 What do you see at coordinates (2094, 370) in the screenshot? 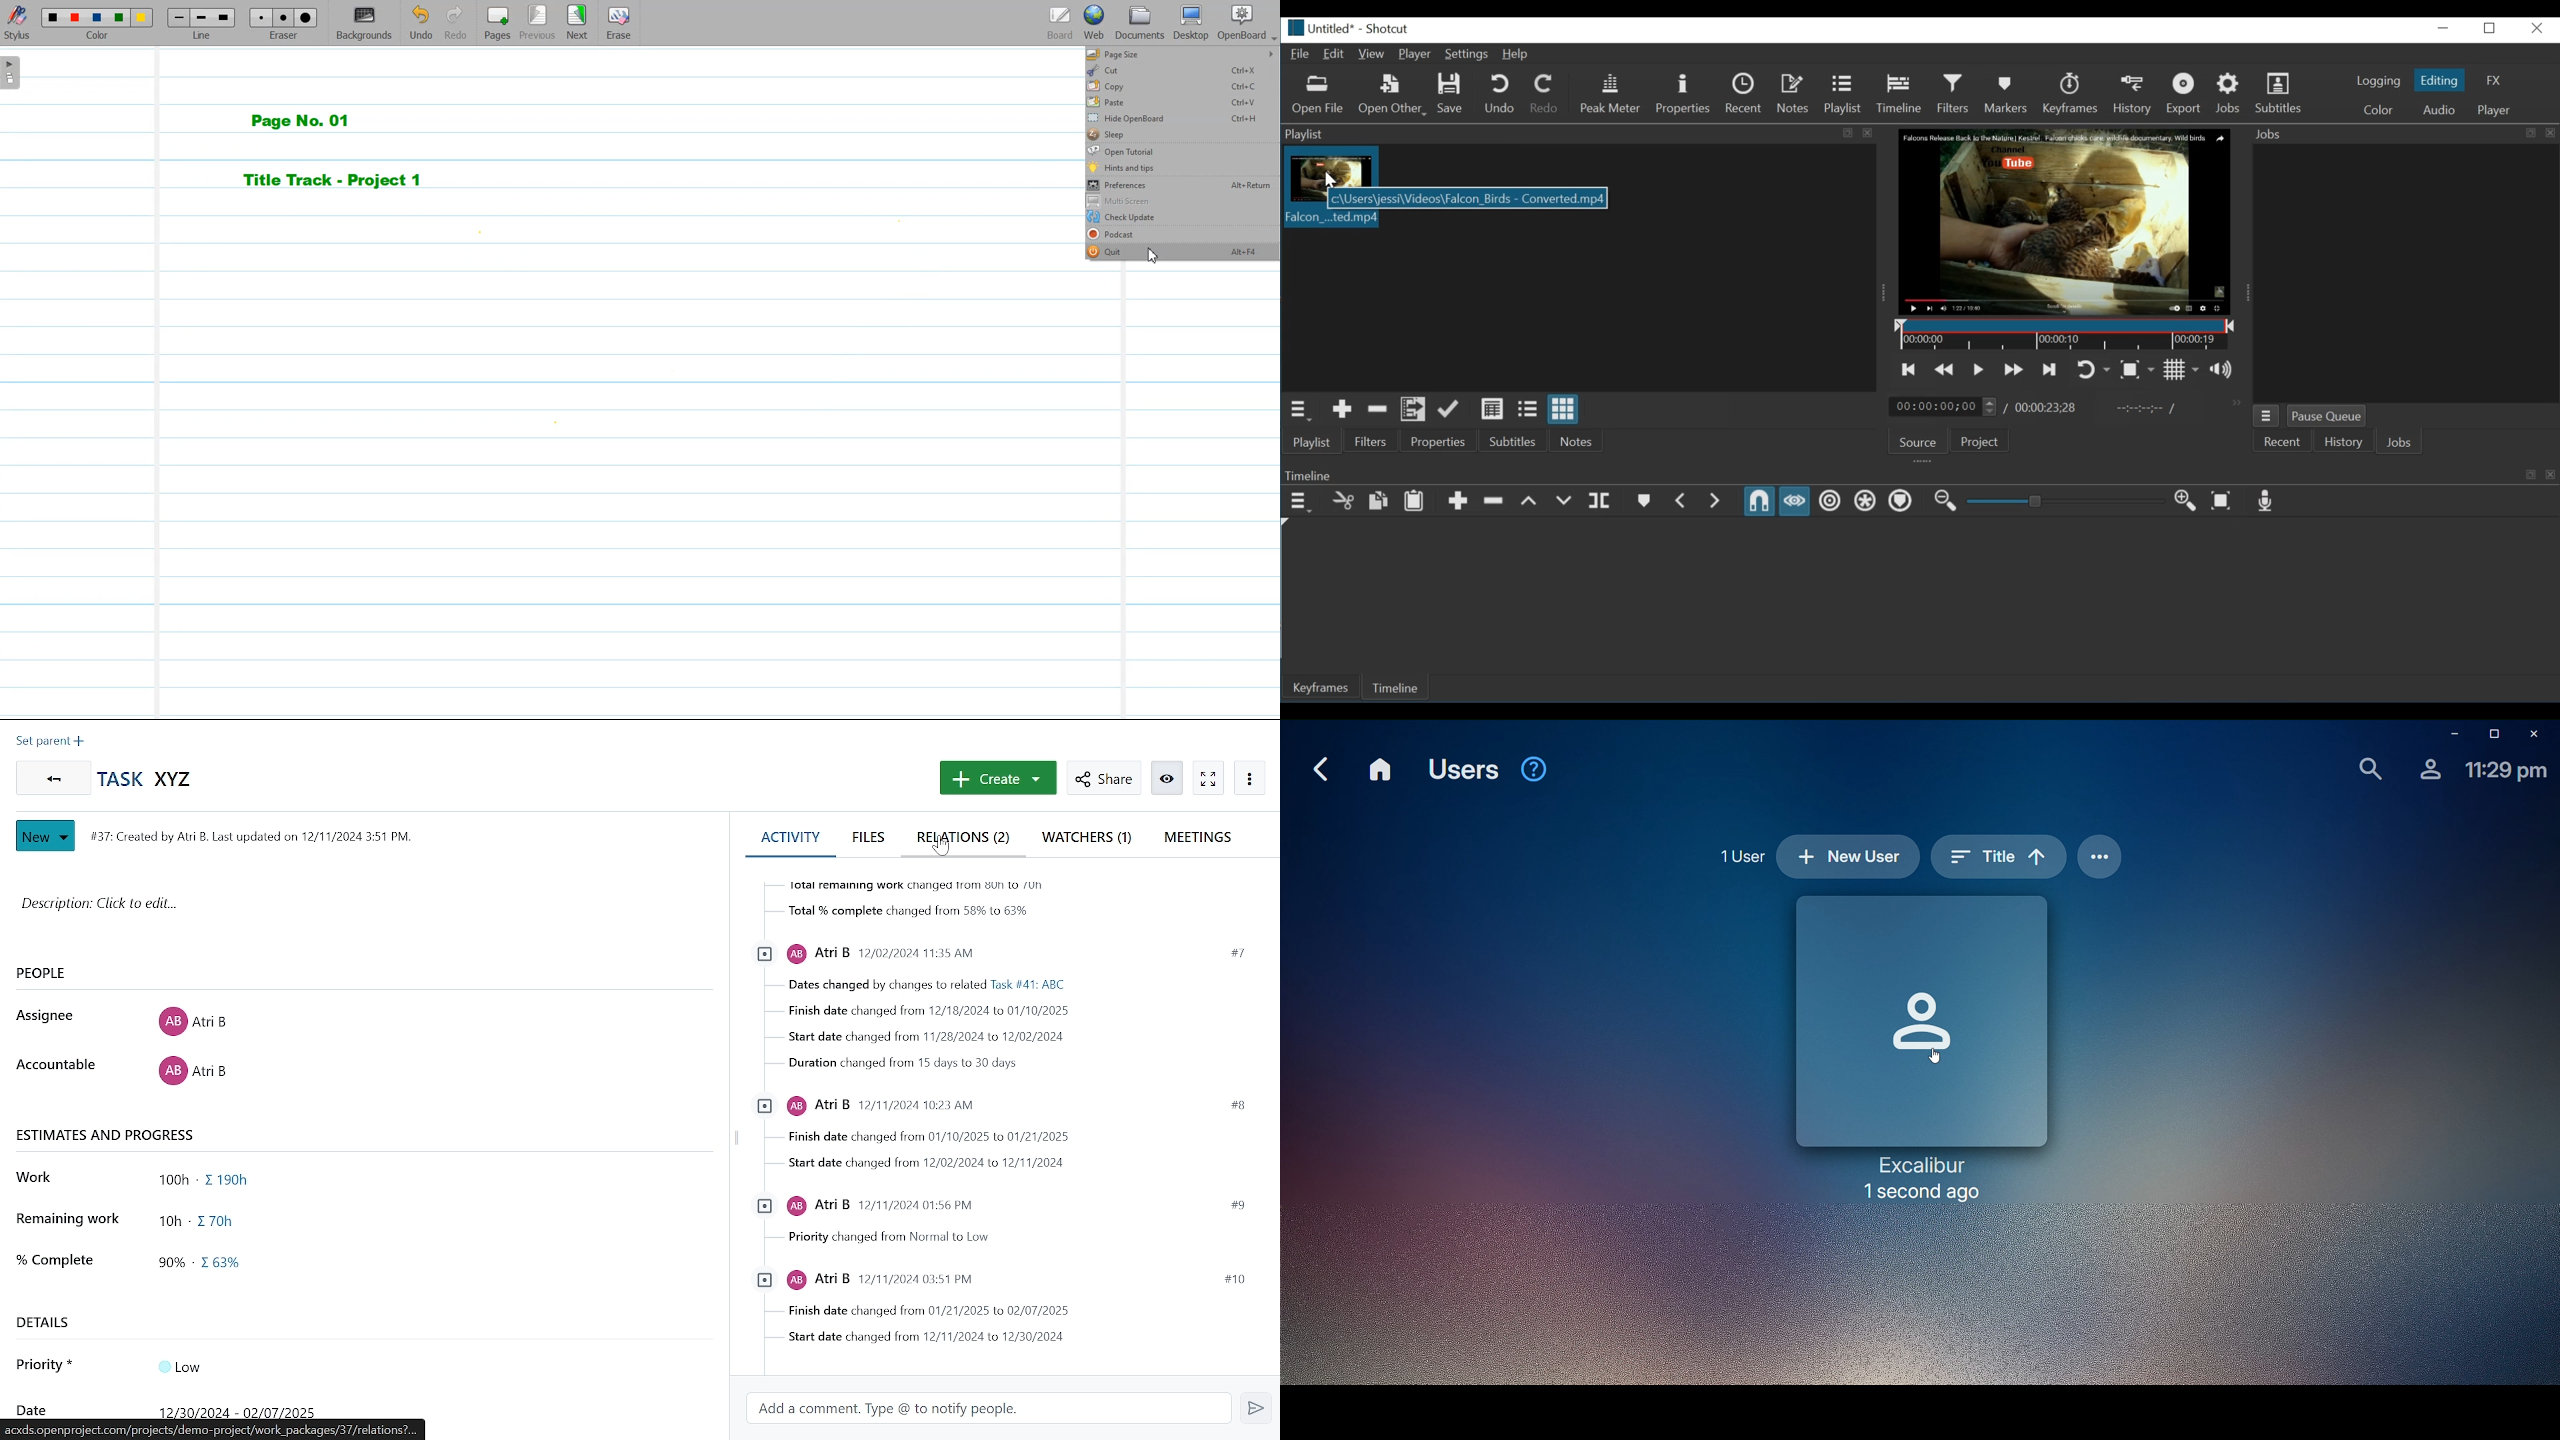
I see `Toggle player looping` at bounding box center [2094, 370].